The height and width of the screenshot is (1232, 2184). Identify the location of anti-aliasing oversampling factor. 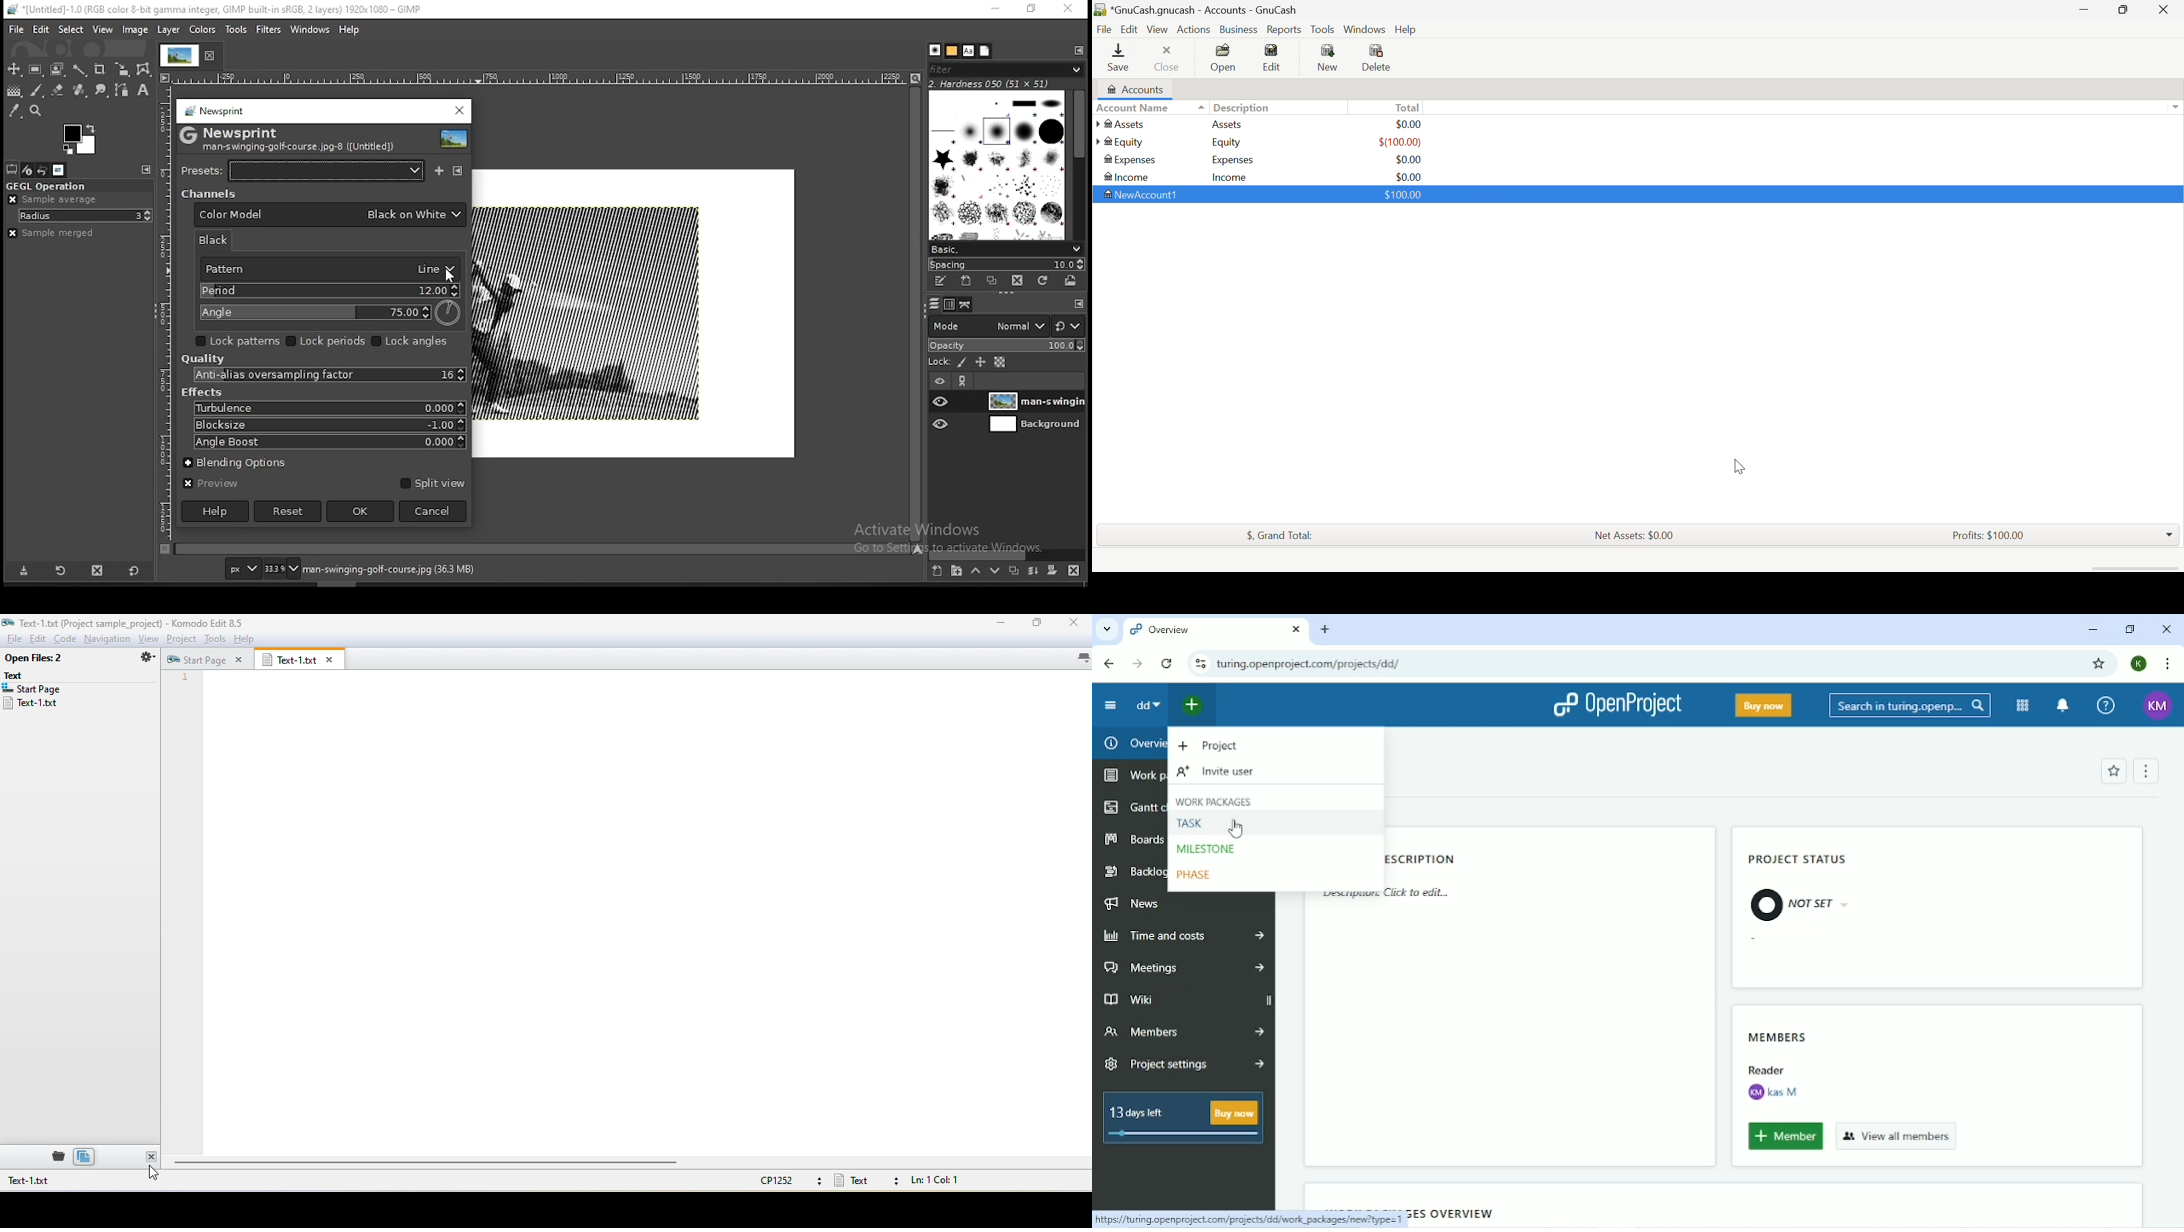
(323, 375).